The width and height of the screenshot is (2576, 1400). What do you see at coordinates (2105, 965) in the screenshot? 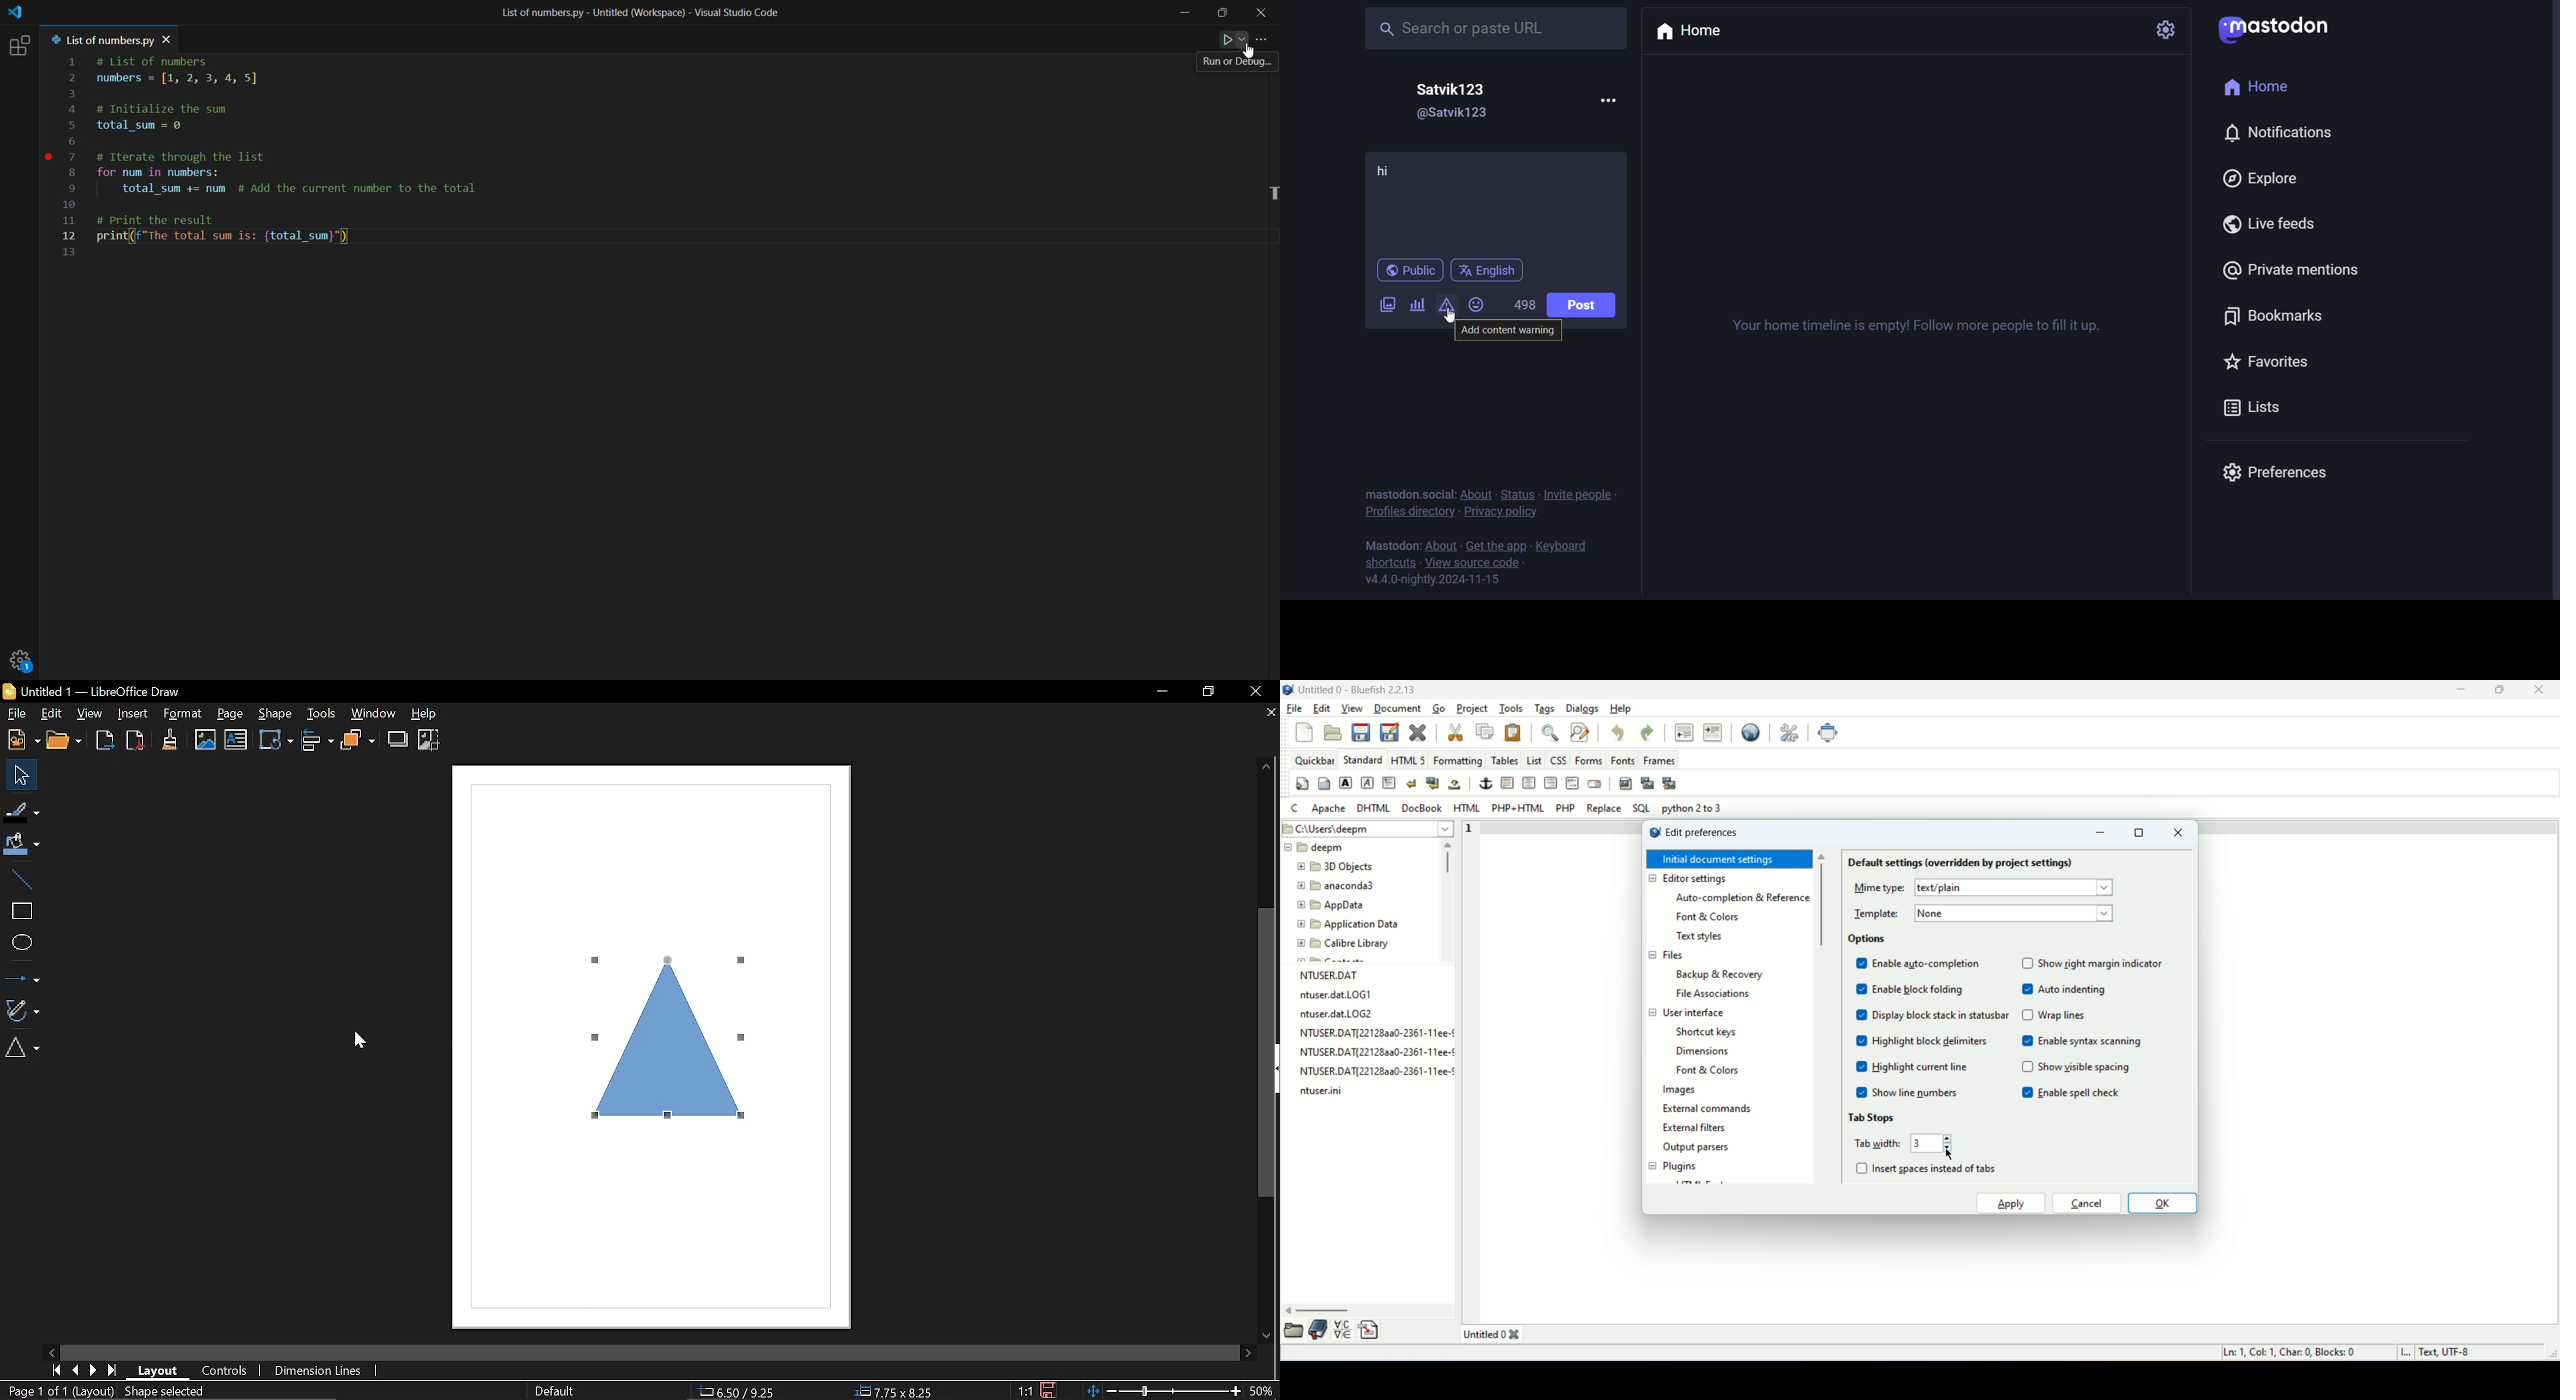
I see ` Show right margin indicator` at bounding box center [2105, 965].